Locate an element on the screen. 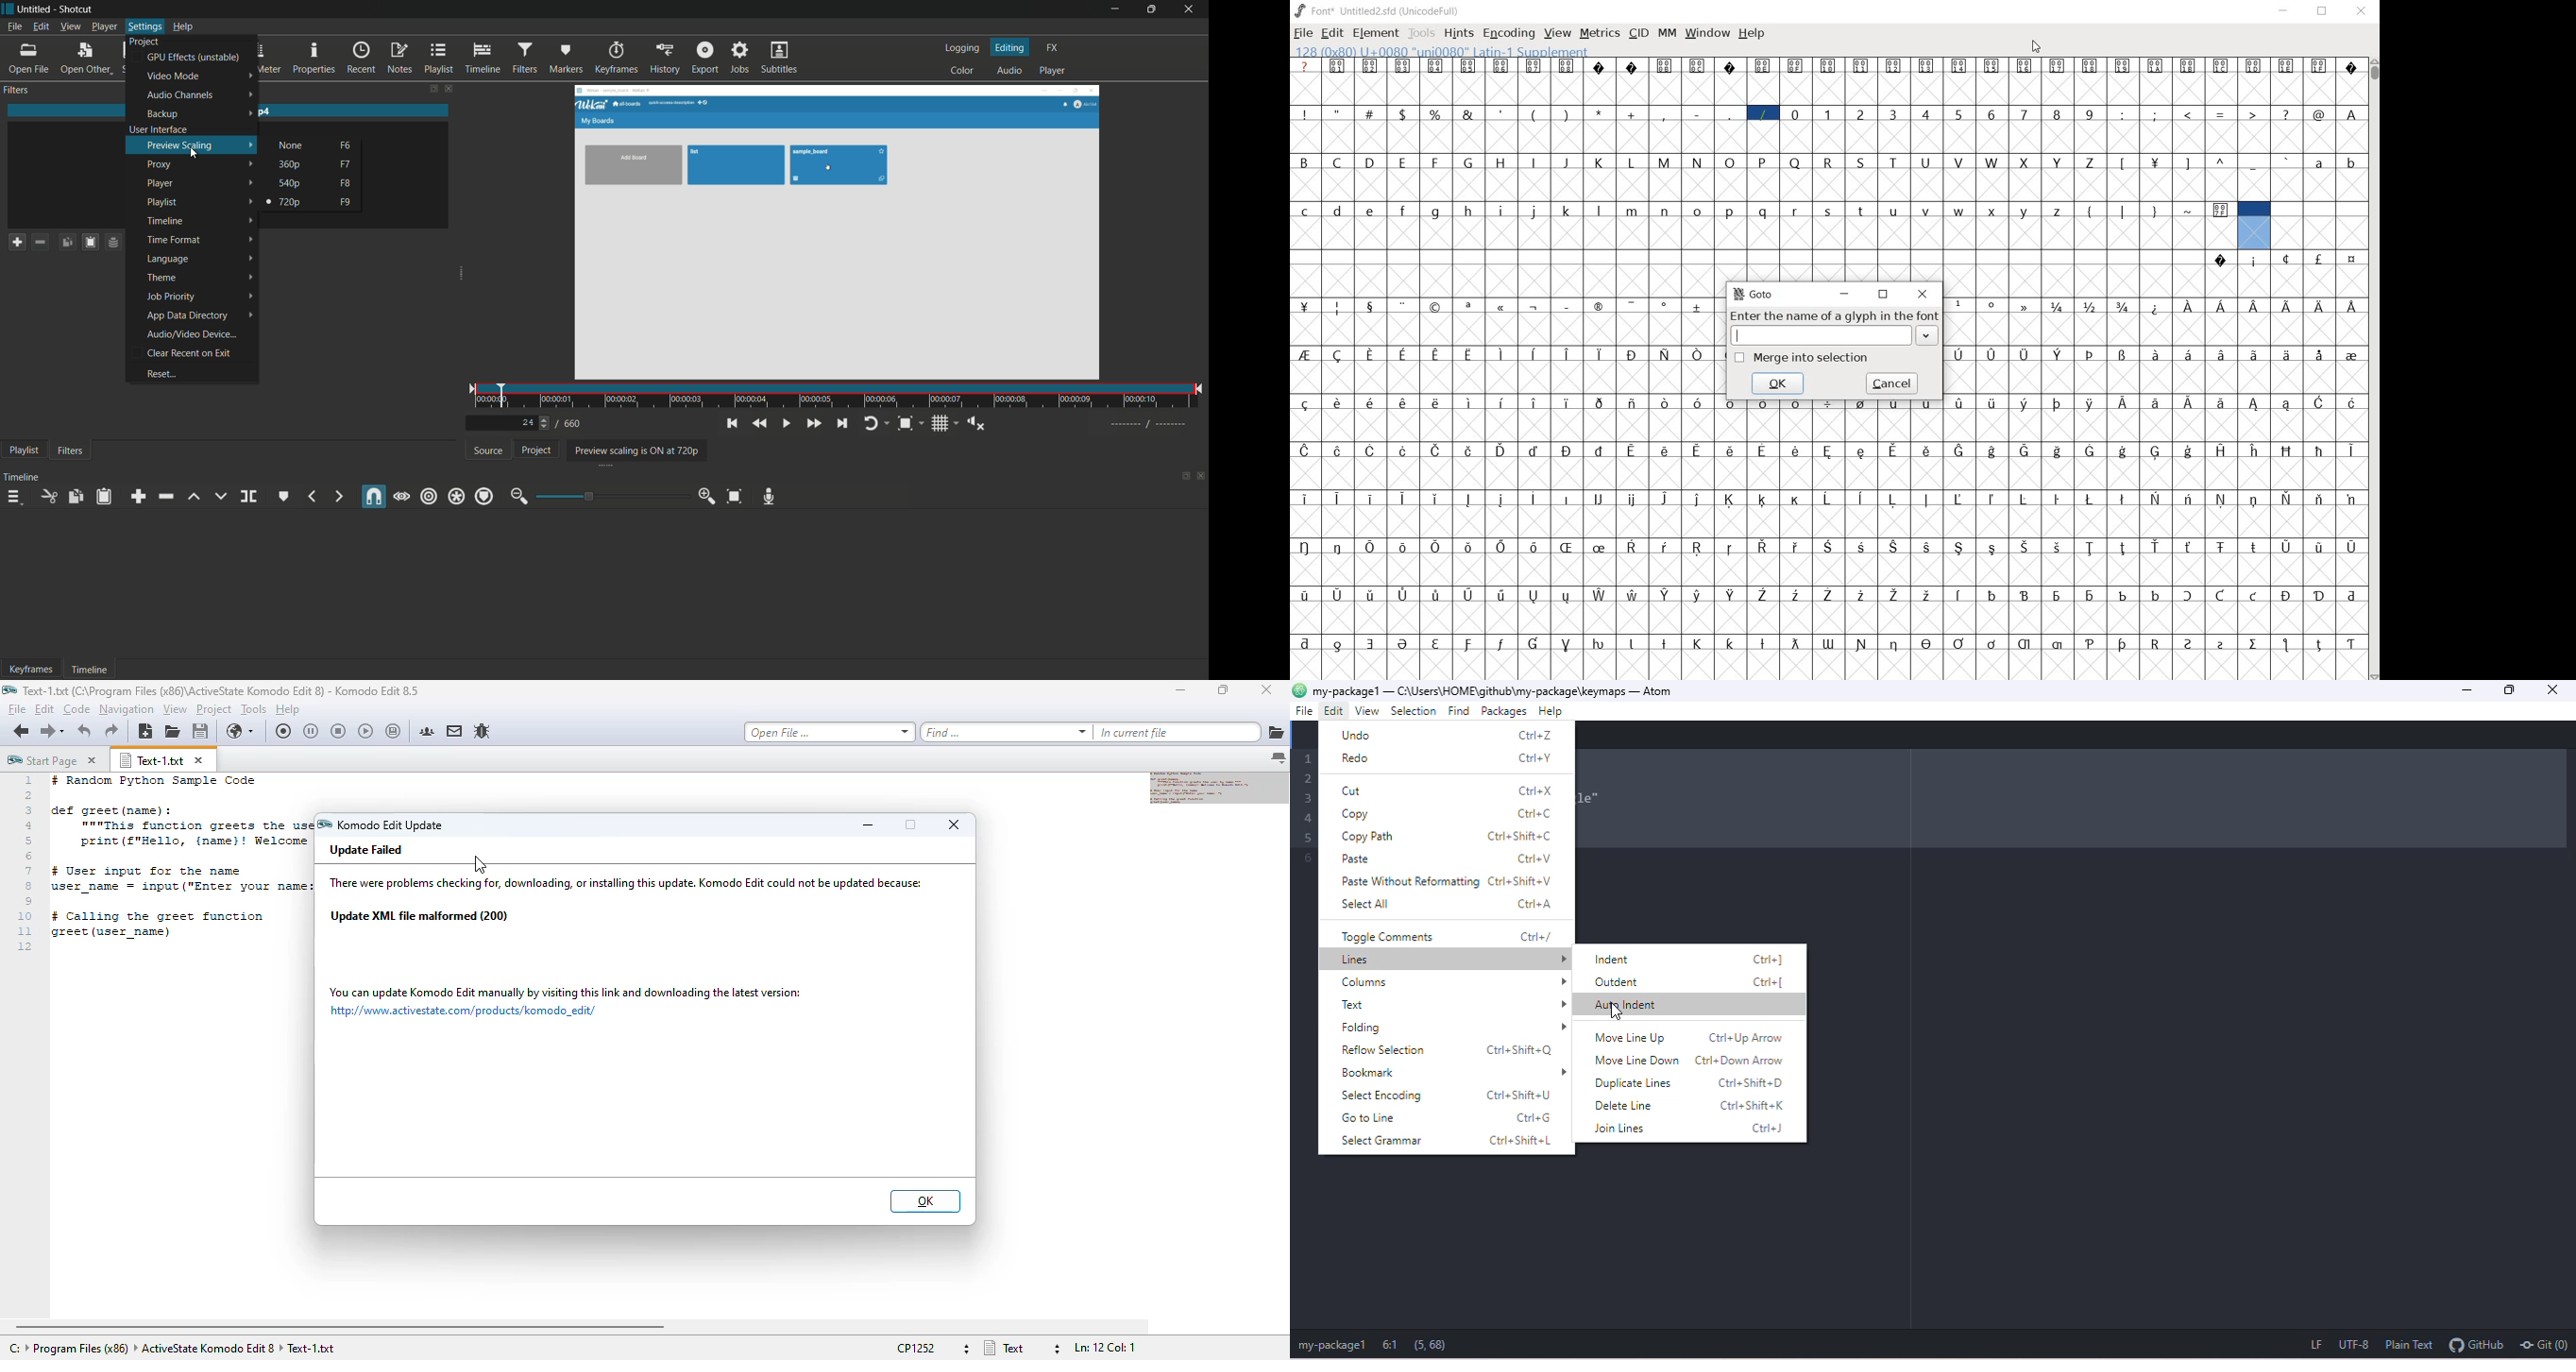 This screenshot has height=1372, width=2576. Symbol is located at coordinates (1306, 355).